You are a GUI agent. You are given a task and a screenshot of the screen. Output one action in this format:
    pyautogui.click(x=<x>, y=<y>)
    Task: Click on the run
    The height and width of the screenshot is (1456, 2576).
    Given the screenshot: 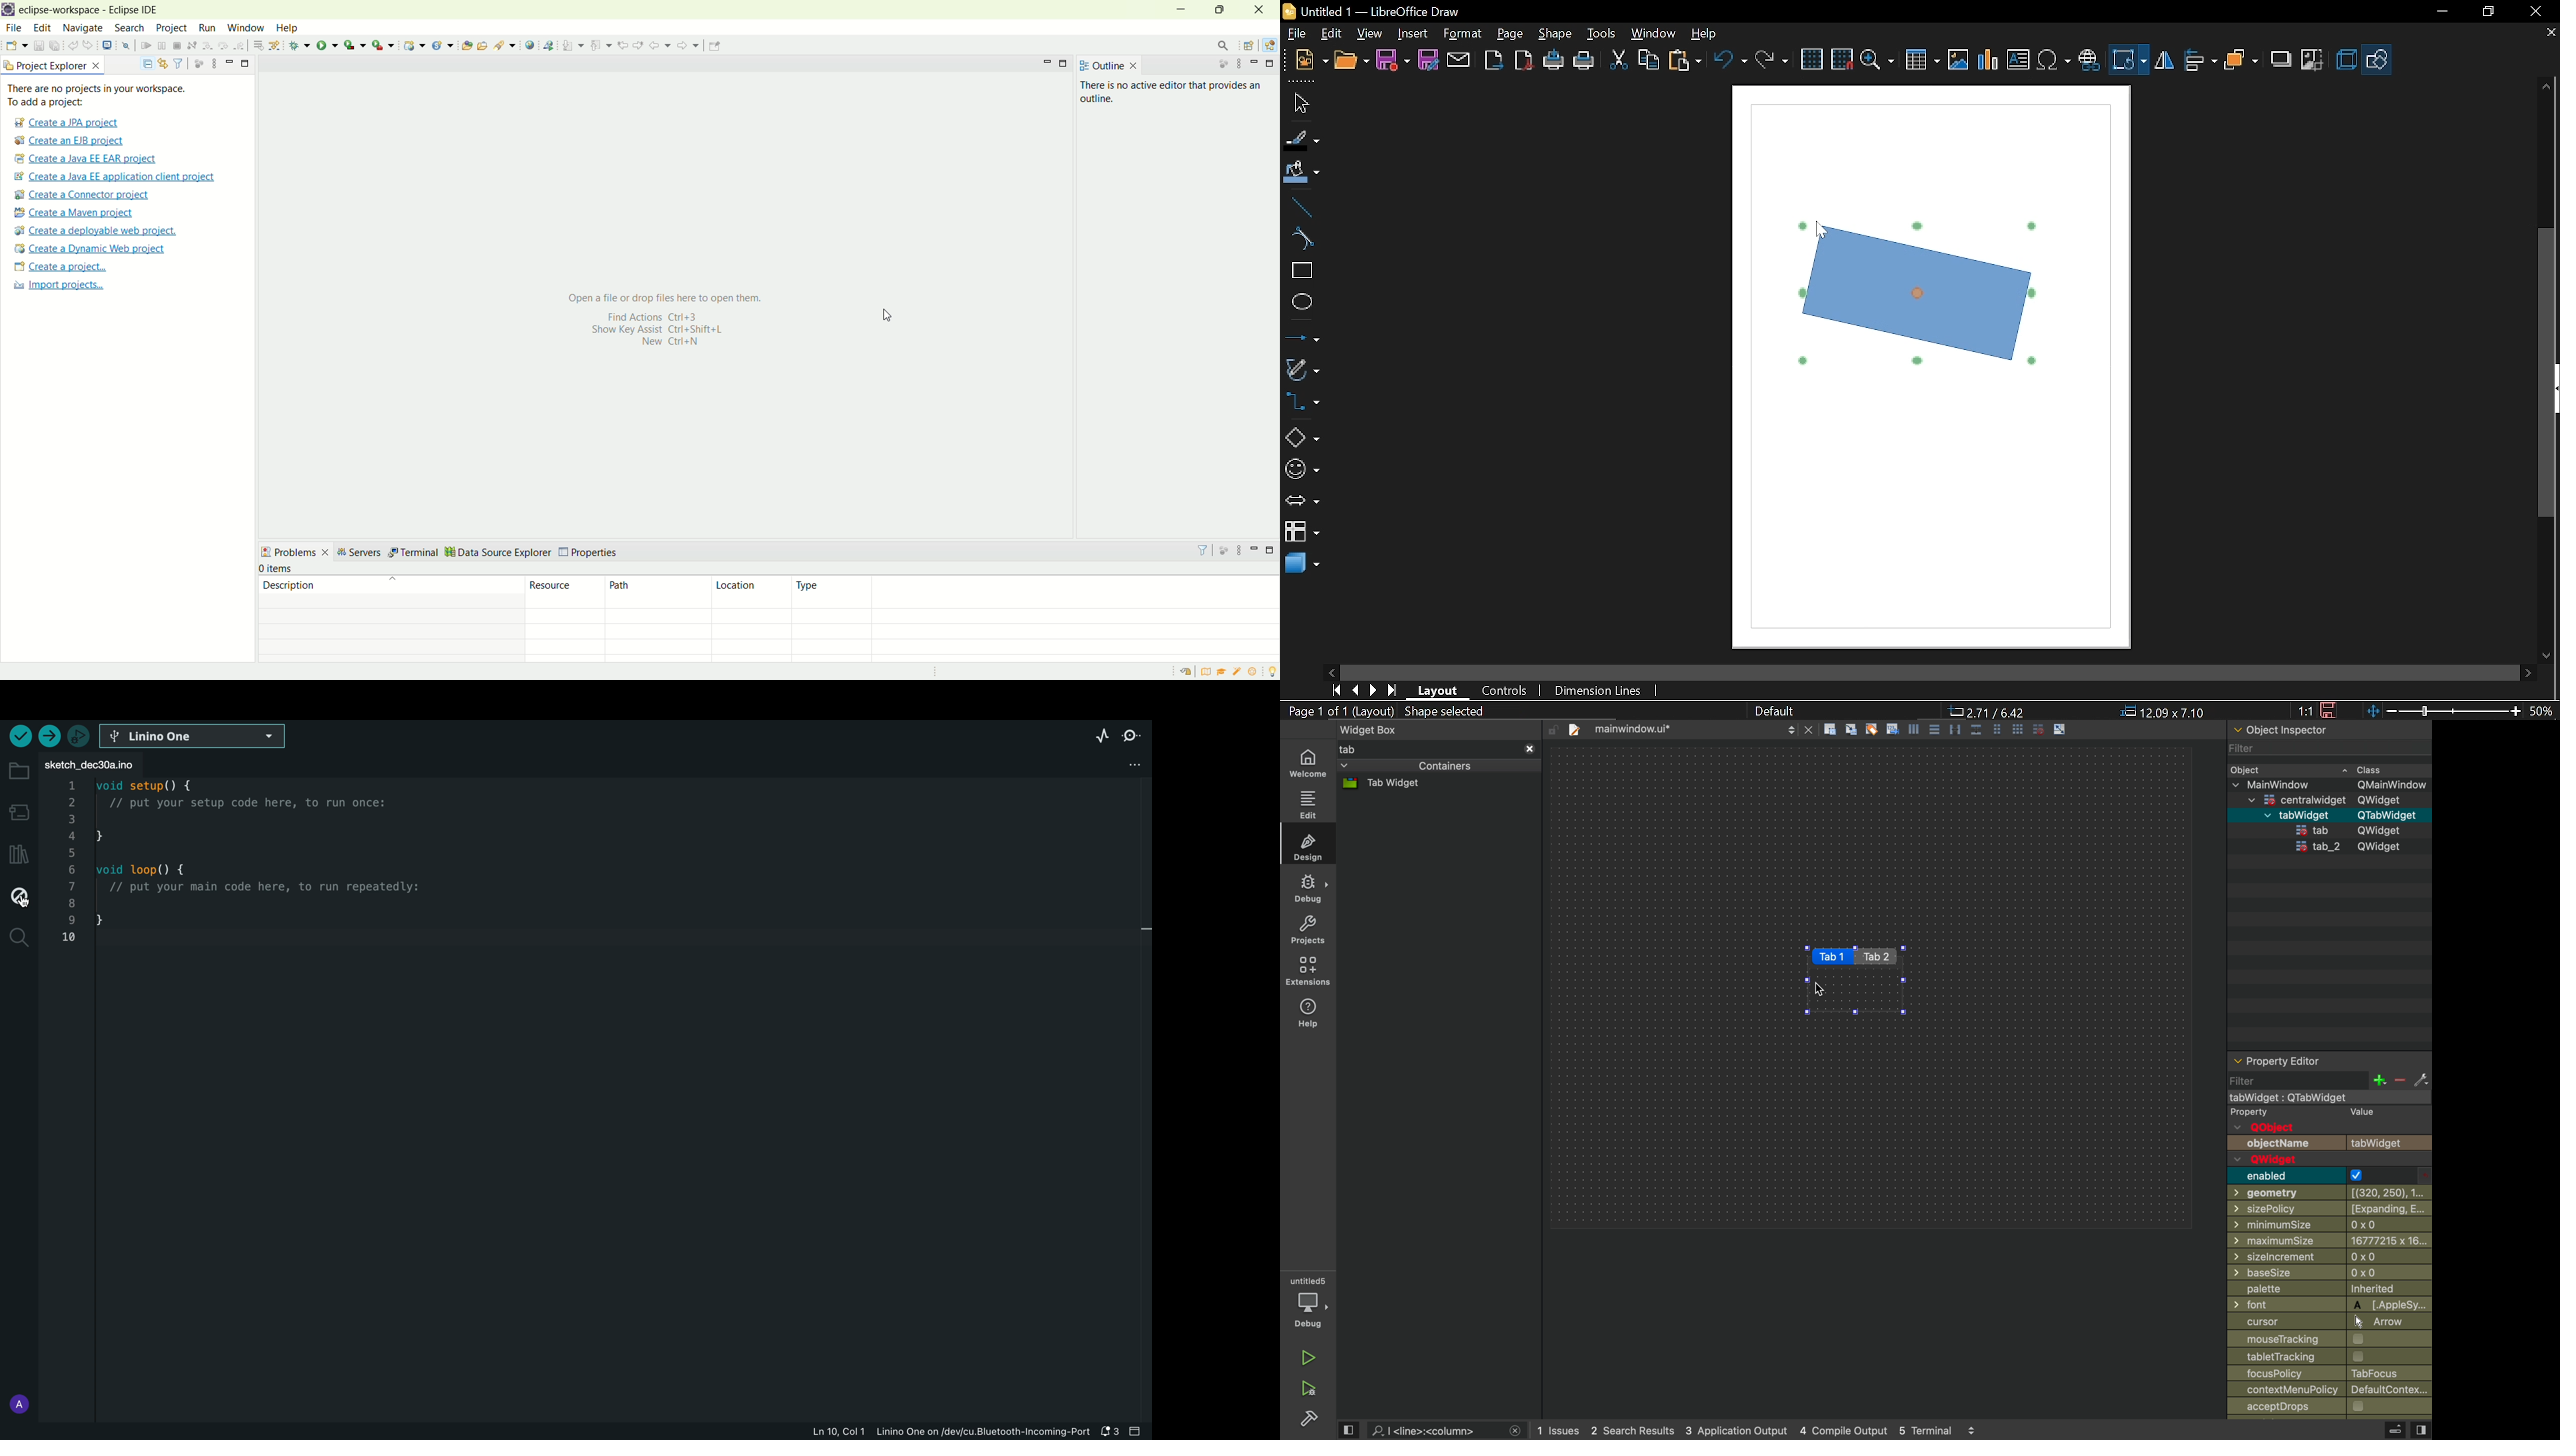 What is the action you would take?
    pyautogui.click(x=1310, y=1360)
    